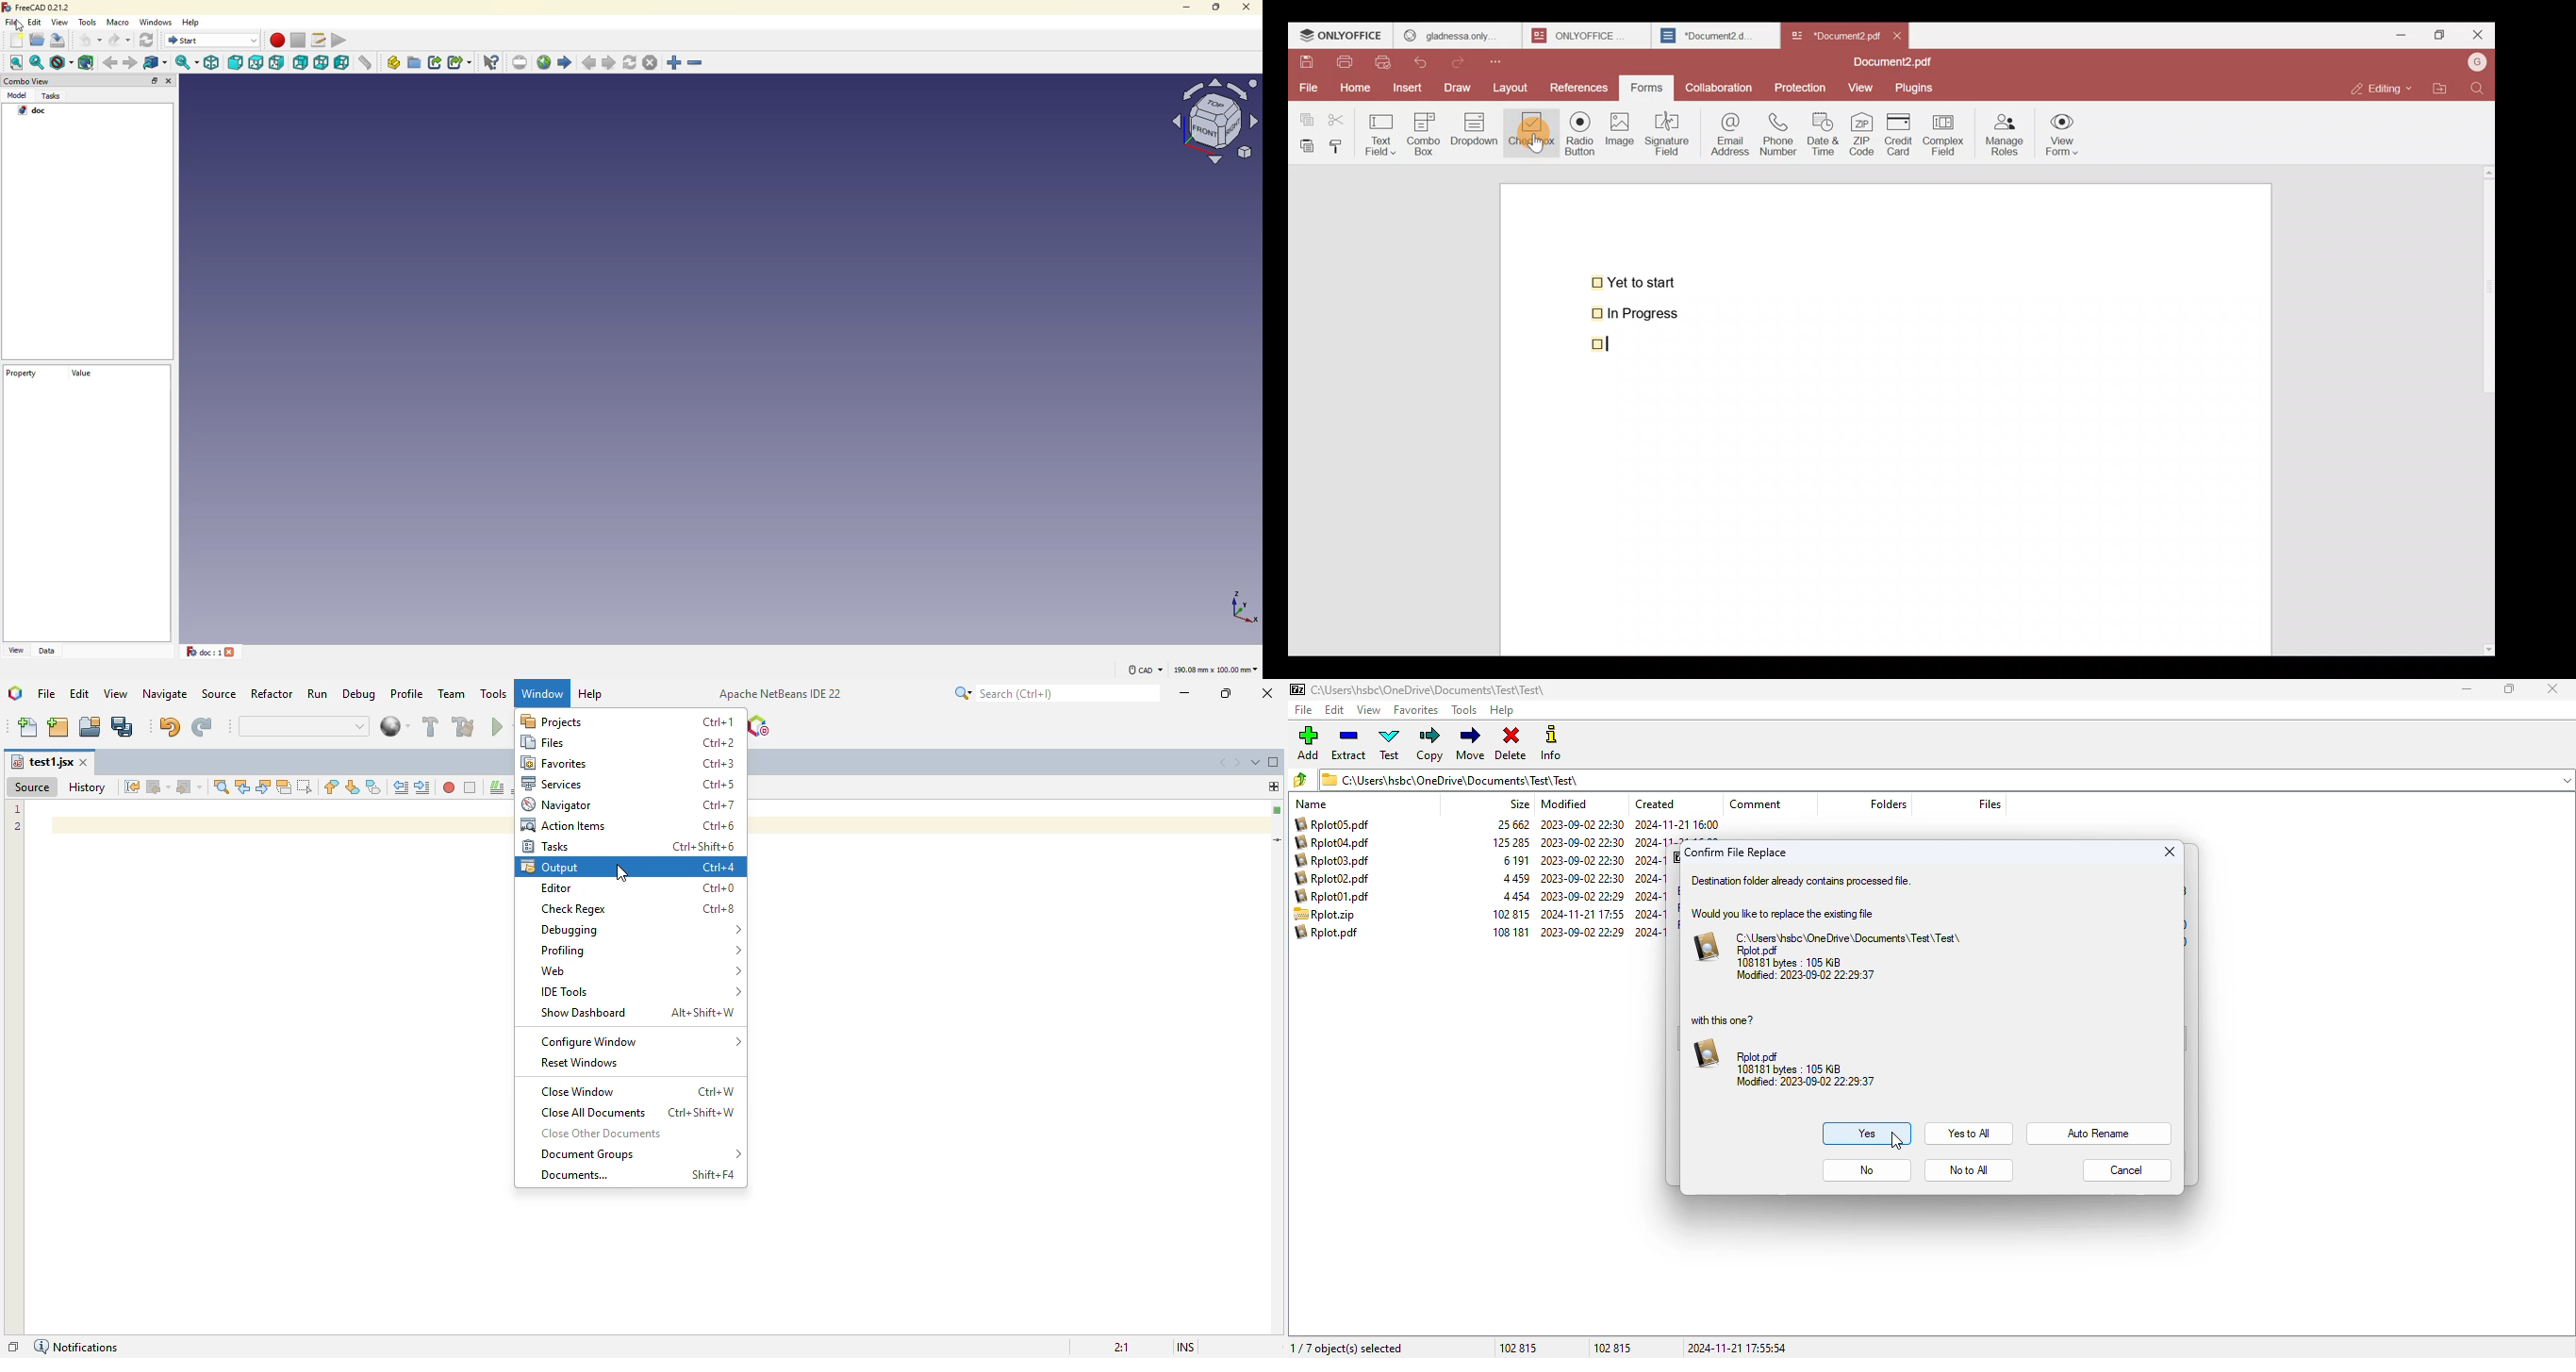 The width and height of the screenshot is (2576, 1372). What do you see at coordinates (1529, 135) in the screenshot?
I see `Checkbox` at bounding box center [1529, 135].